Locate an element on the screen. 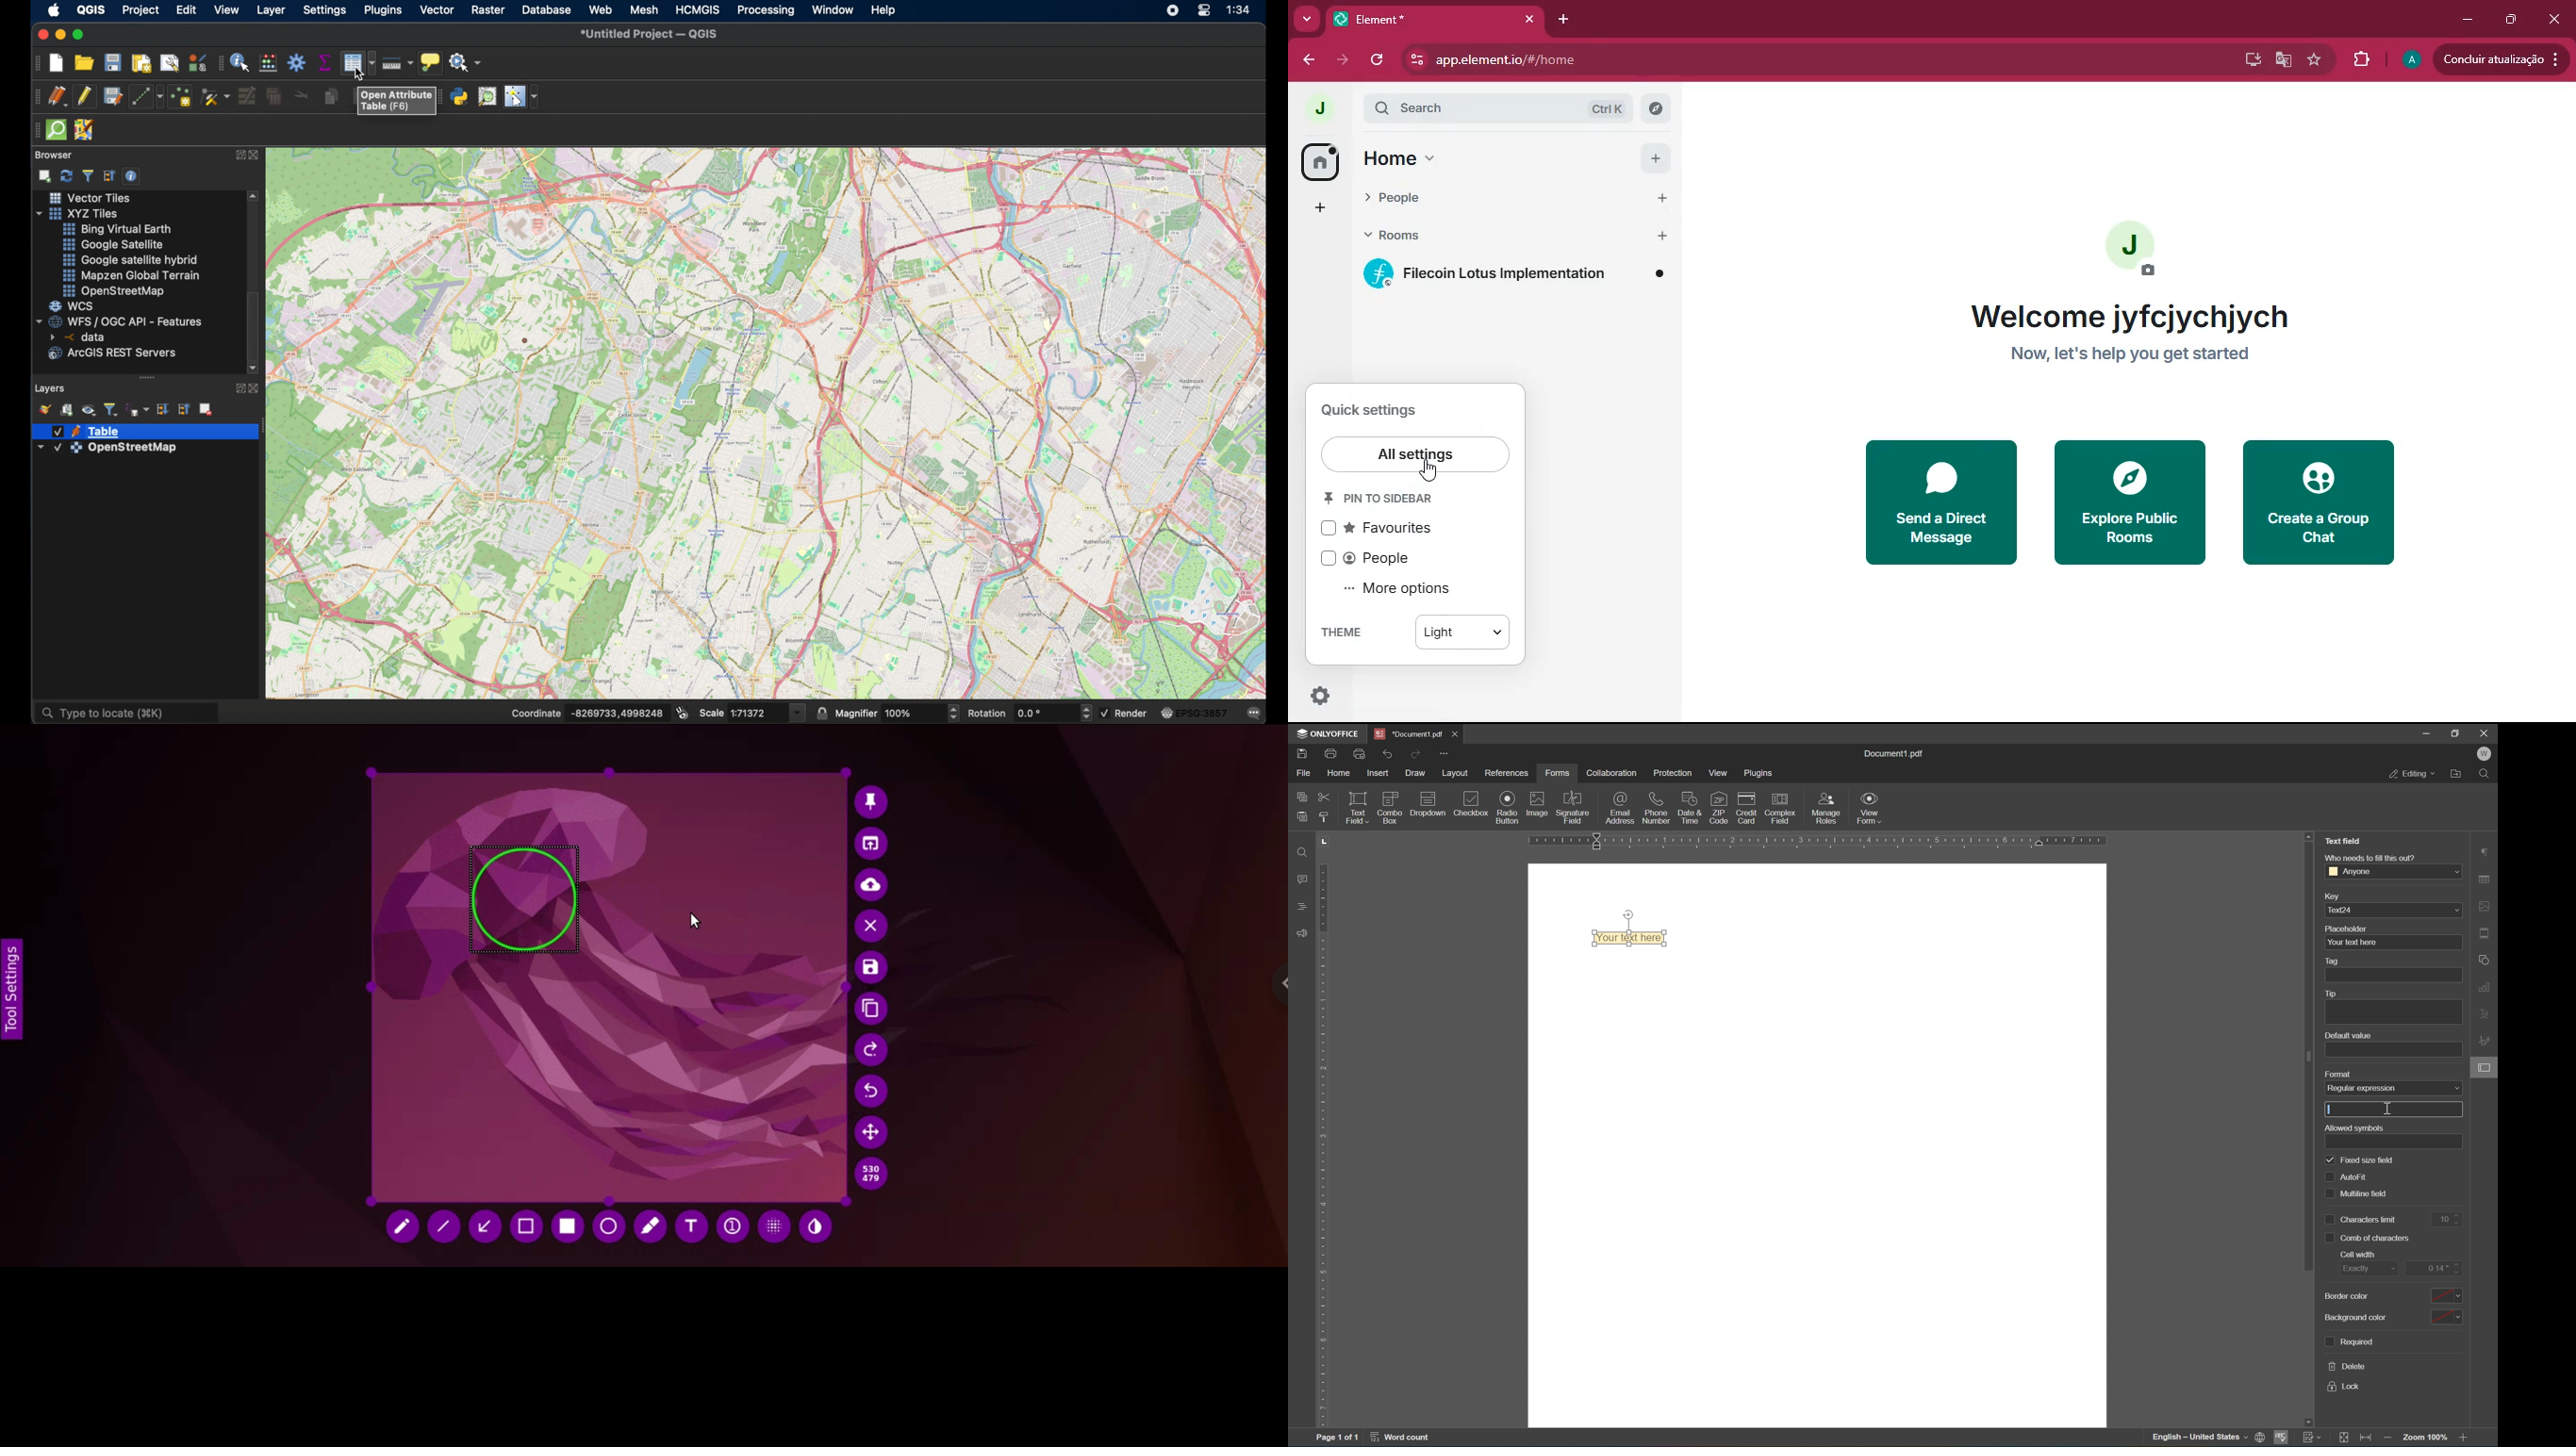 This screenshot has width=2576, height=1456. redo is located at coordinates (871, 1089).